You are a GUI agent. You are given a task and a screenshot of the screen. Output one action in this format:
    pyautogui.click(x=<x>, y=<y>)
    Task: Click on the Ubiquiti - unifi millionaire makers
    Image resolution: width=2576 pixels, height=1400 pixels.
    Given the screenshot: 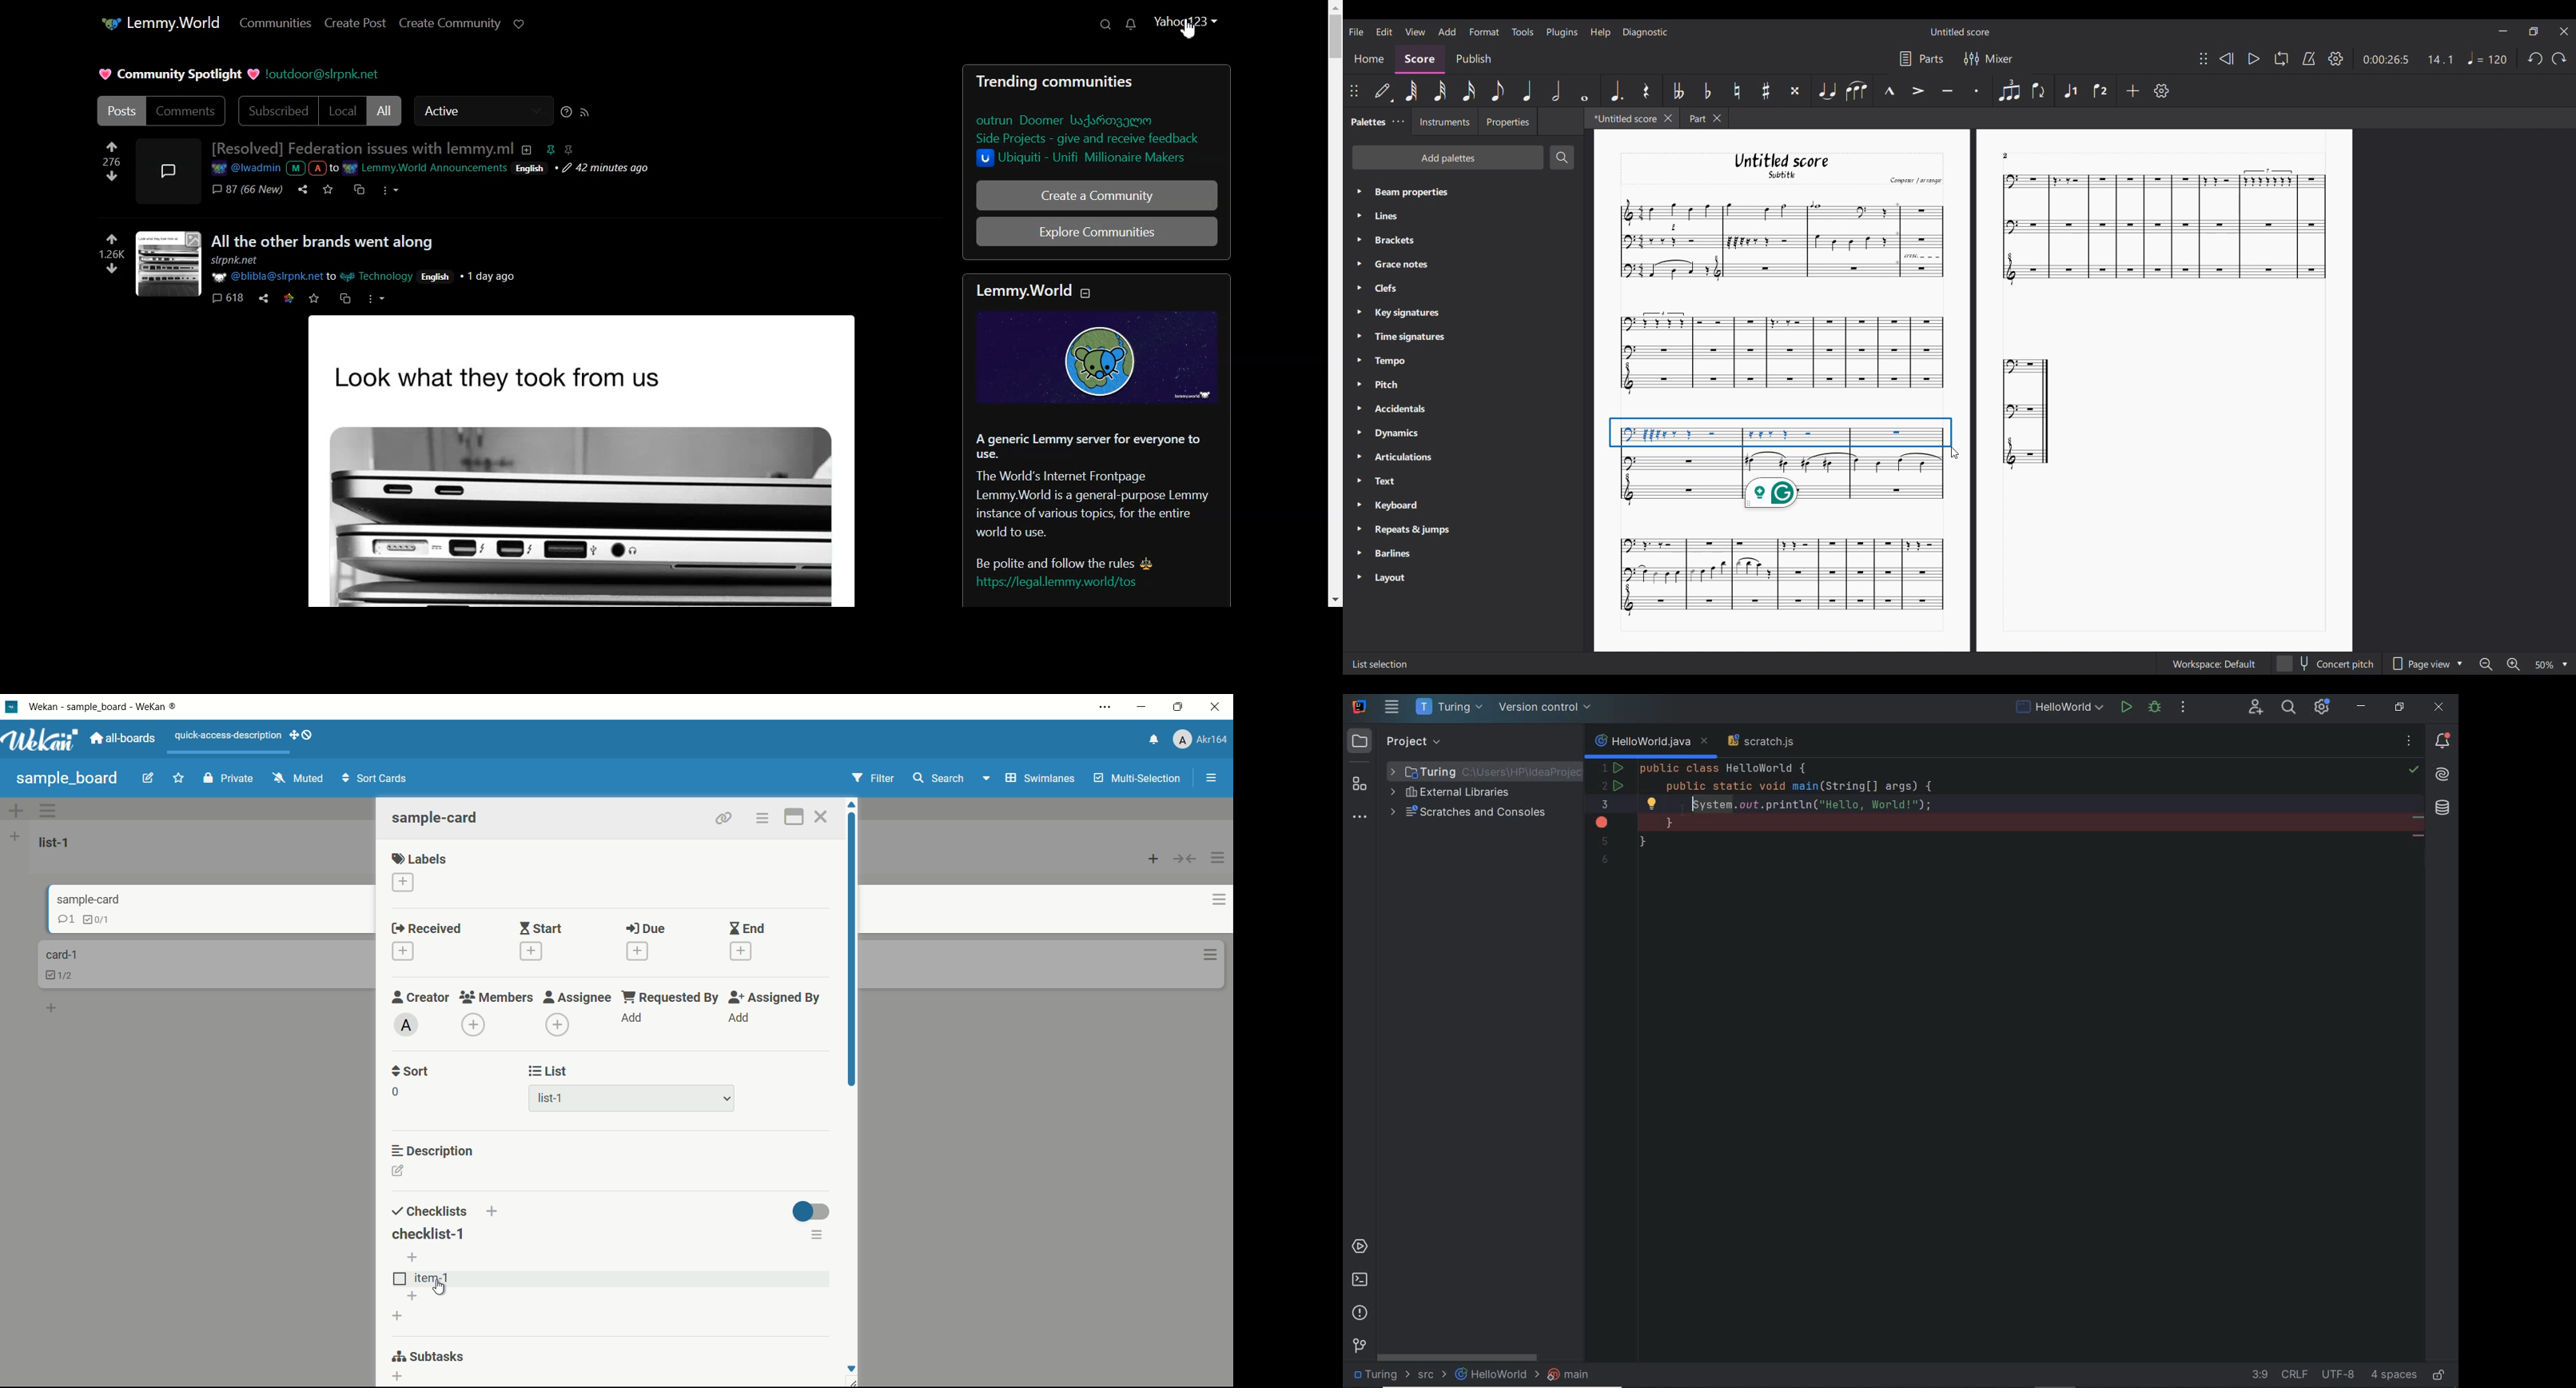 What is the action you would take?
    pyautogui.click(x=1086, y=160)
    